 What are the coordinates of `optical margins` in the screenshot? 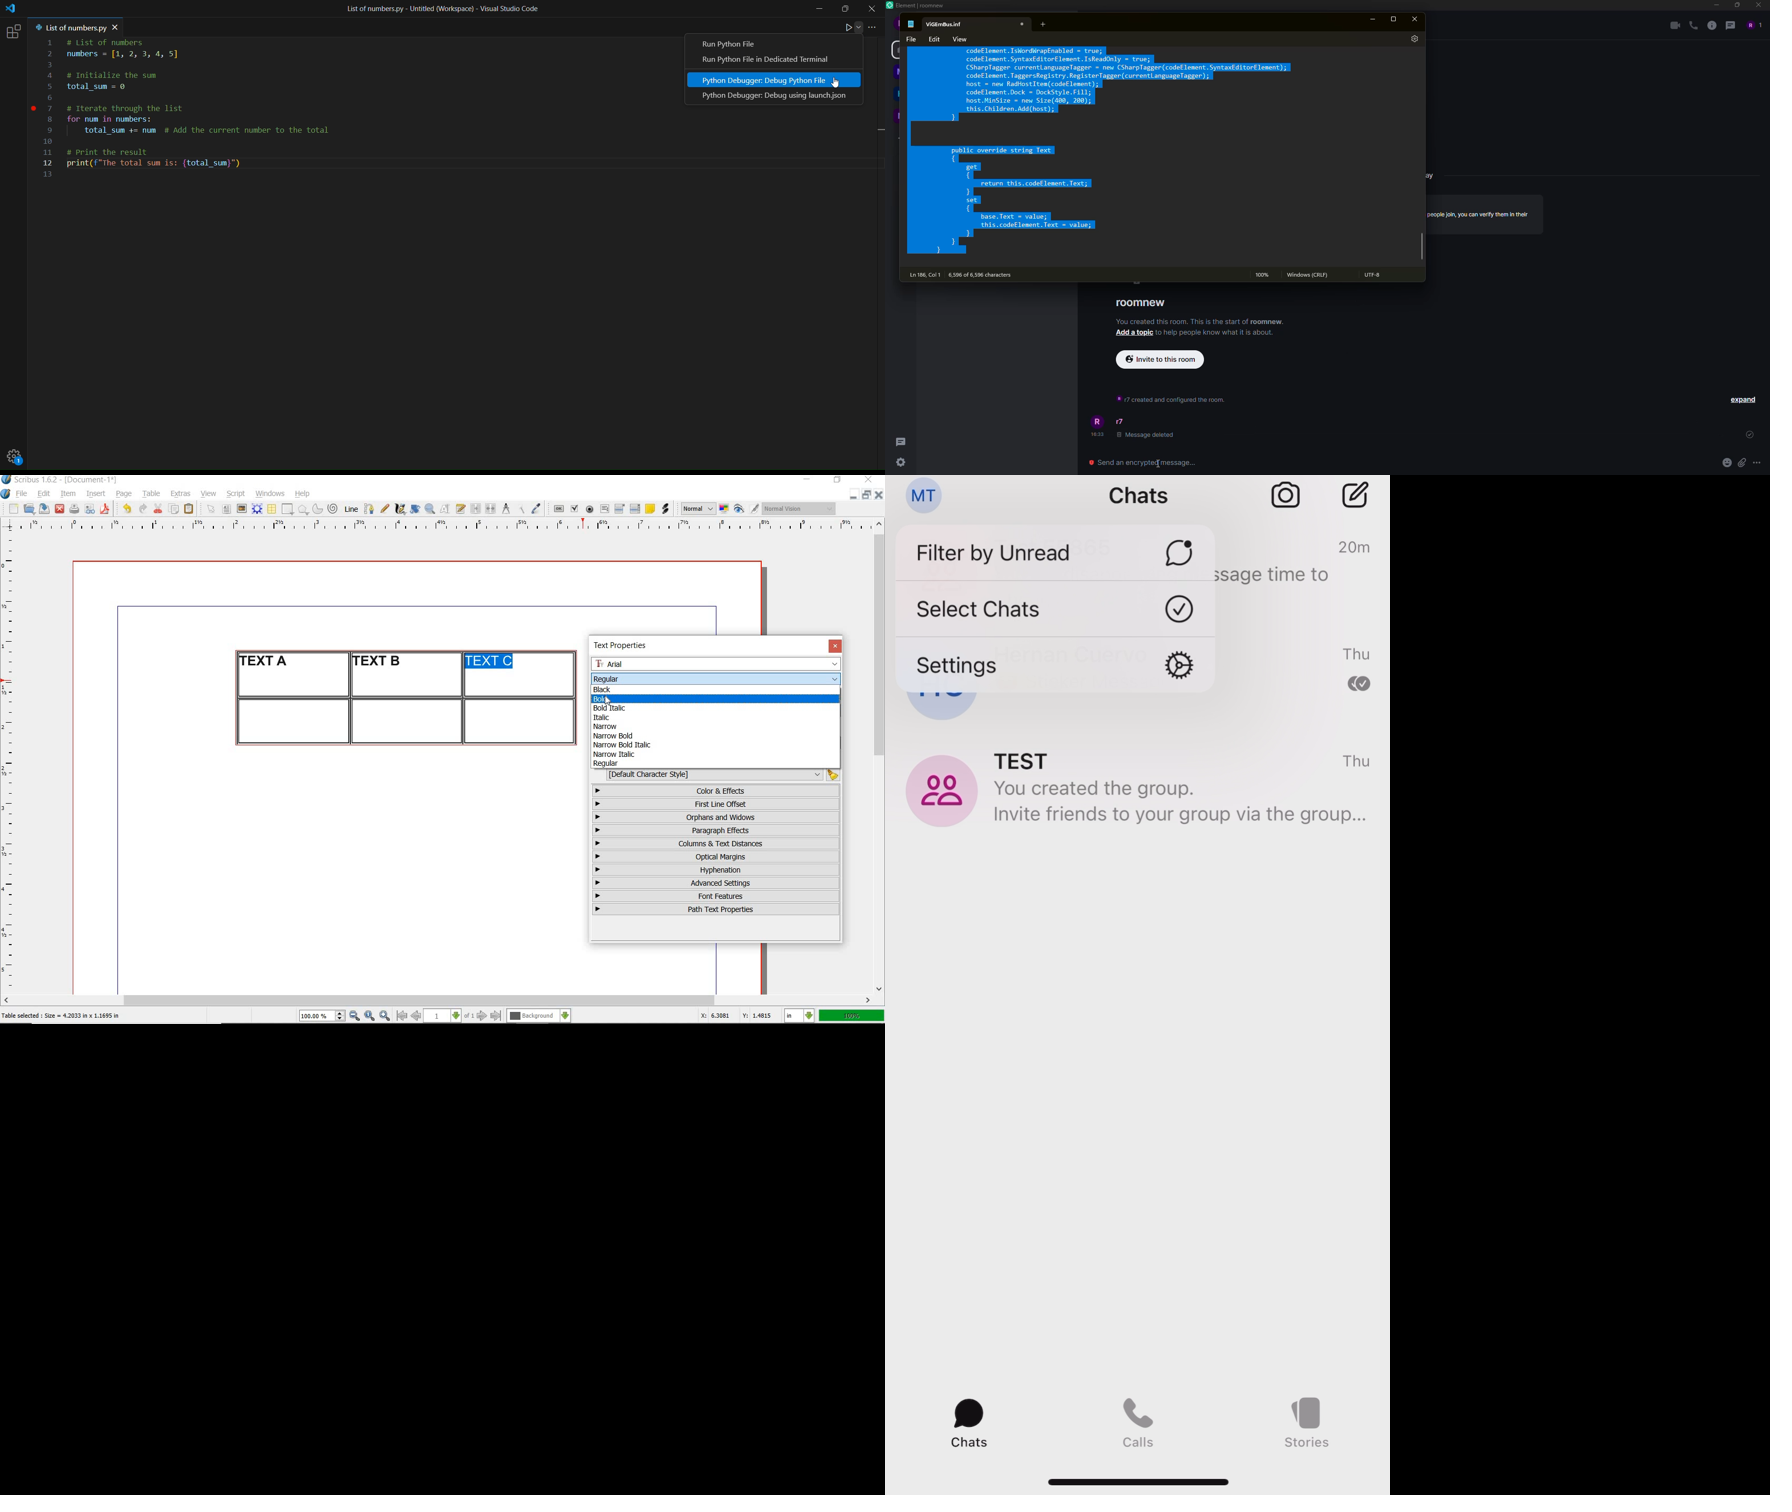 It's located at (716, 857).